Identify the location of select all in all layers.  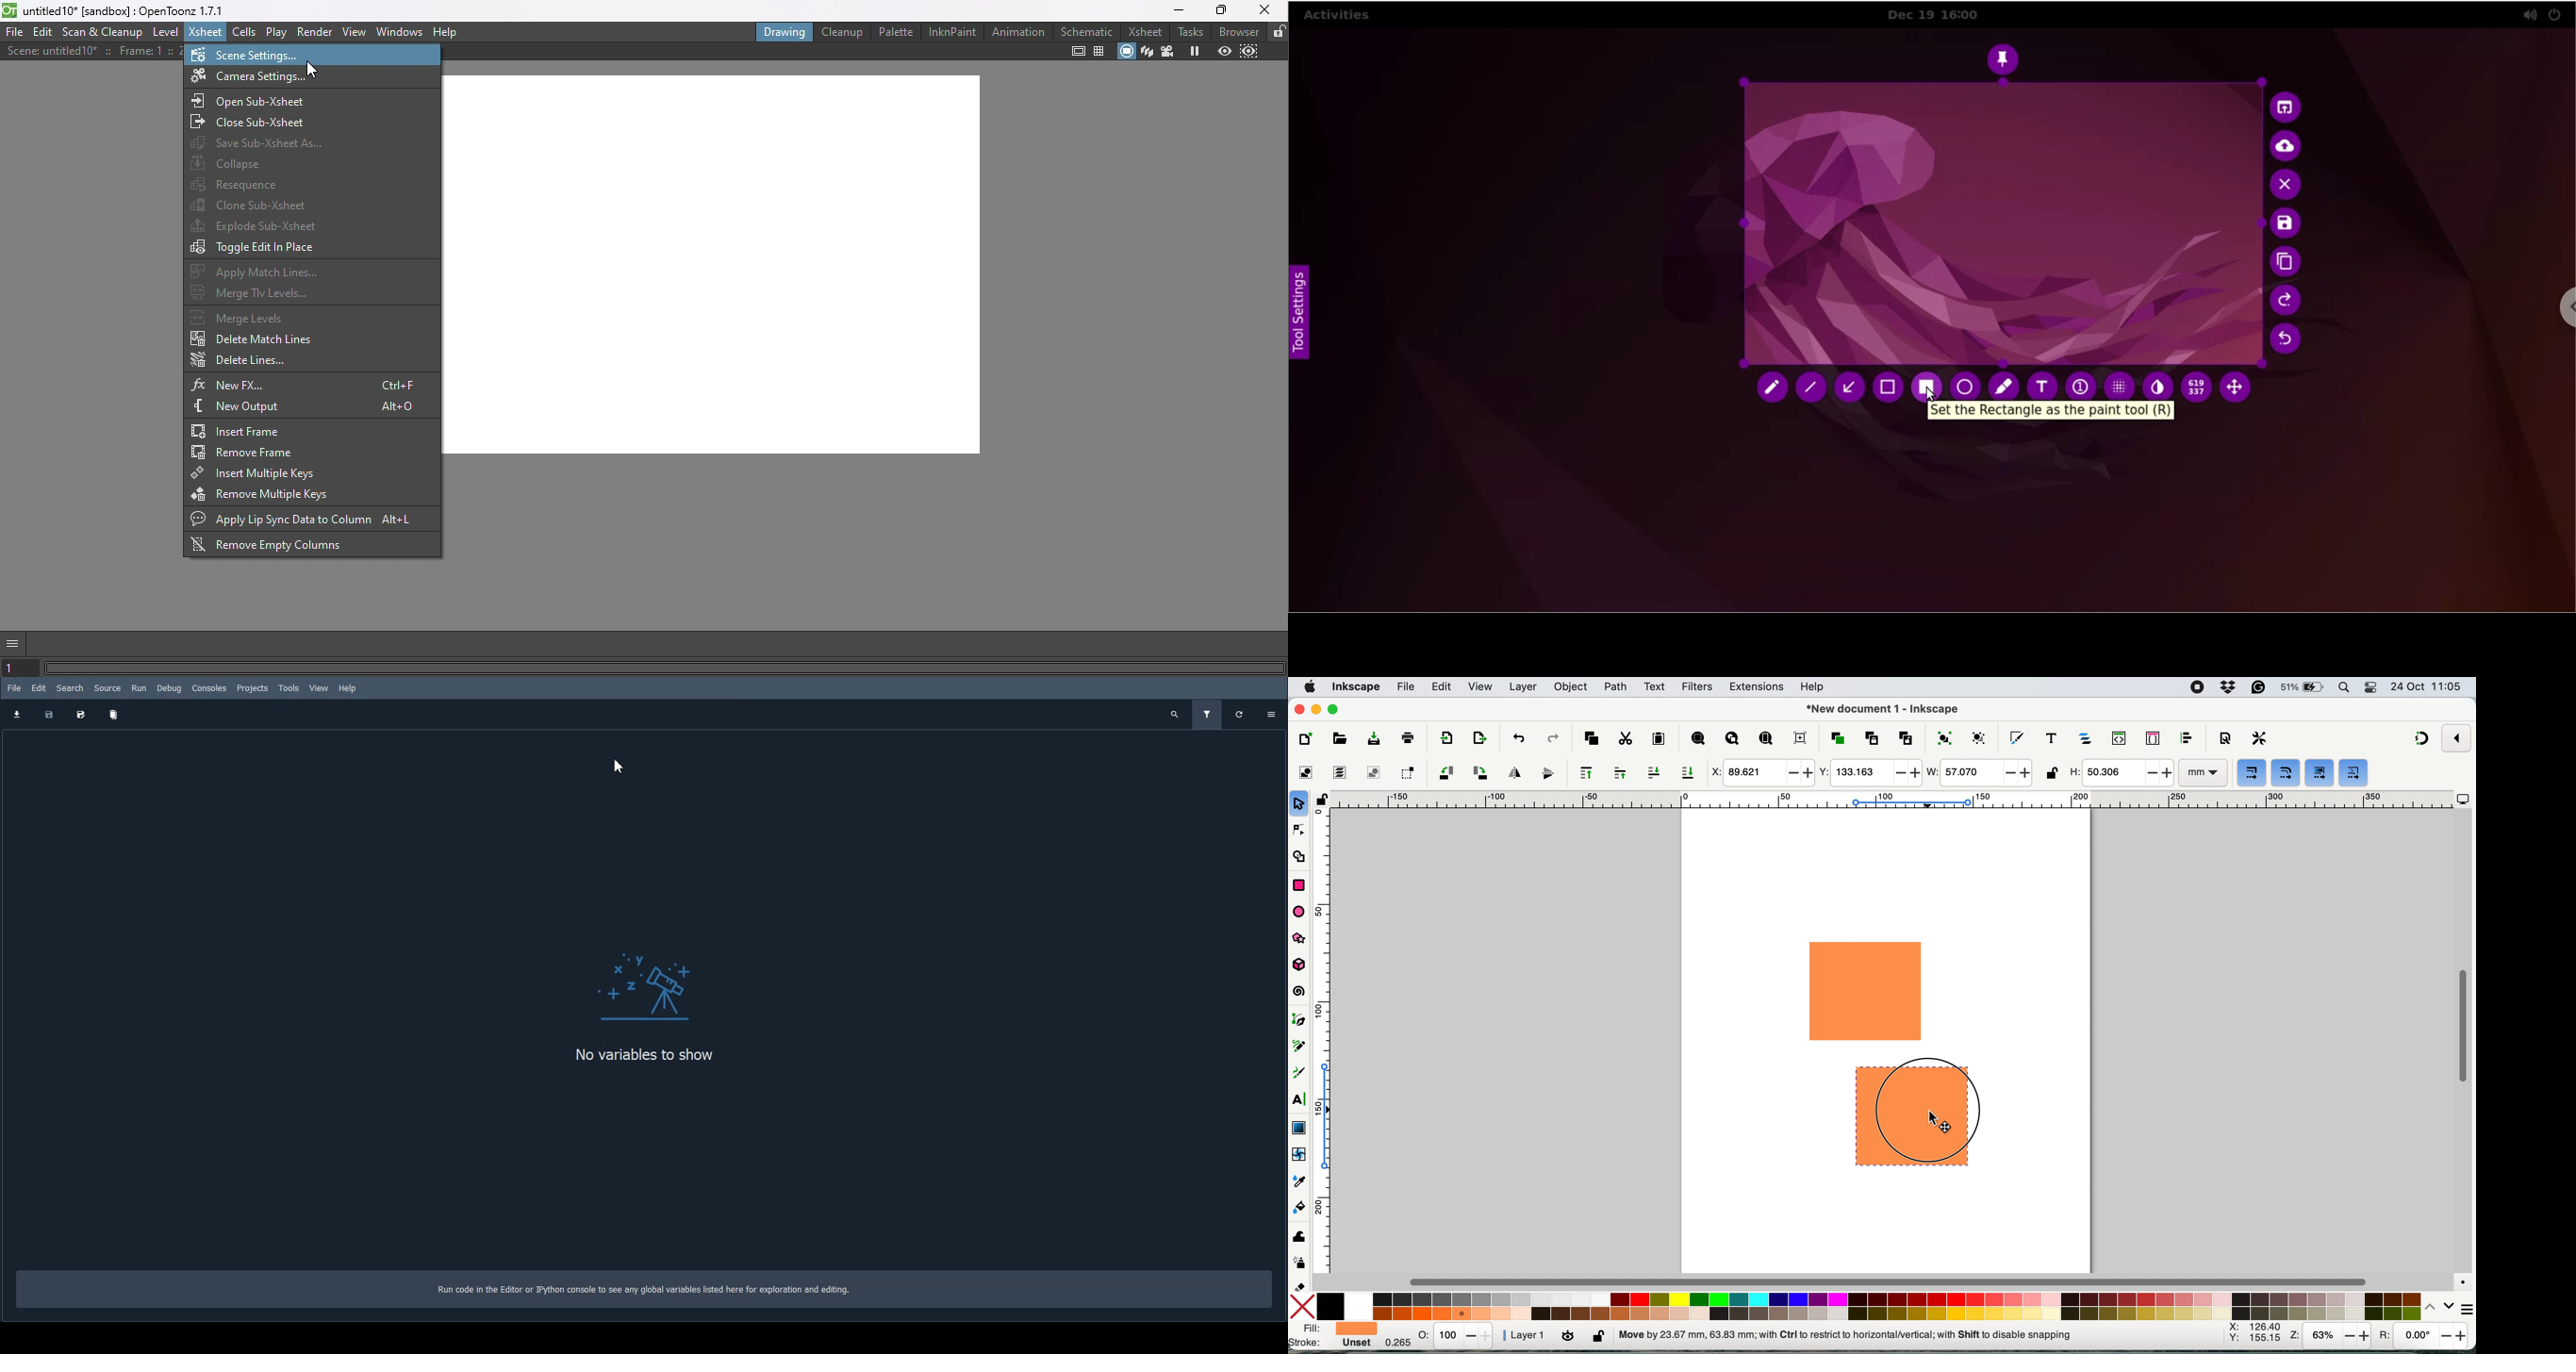
(1340, 772).